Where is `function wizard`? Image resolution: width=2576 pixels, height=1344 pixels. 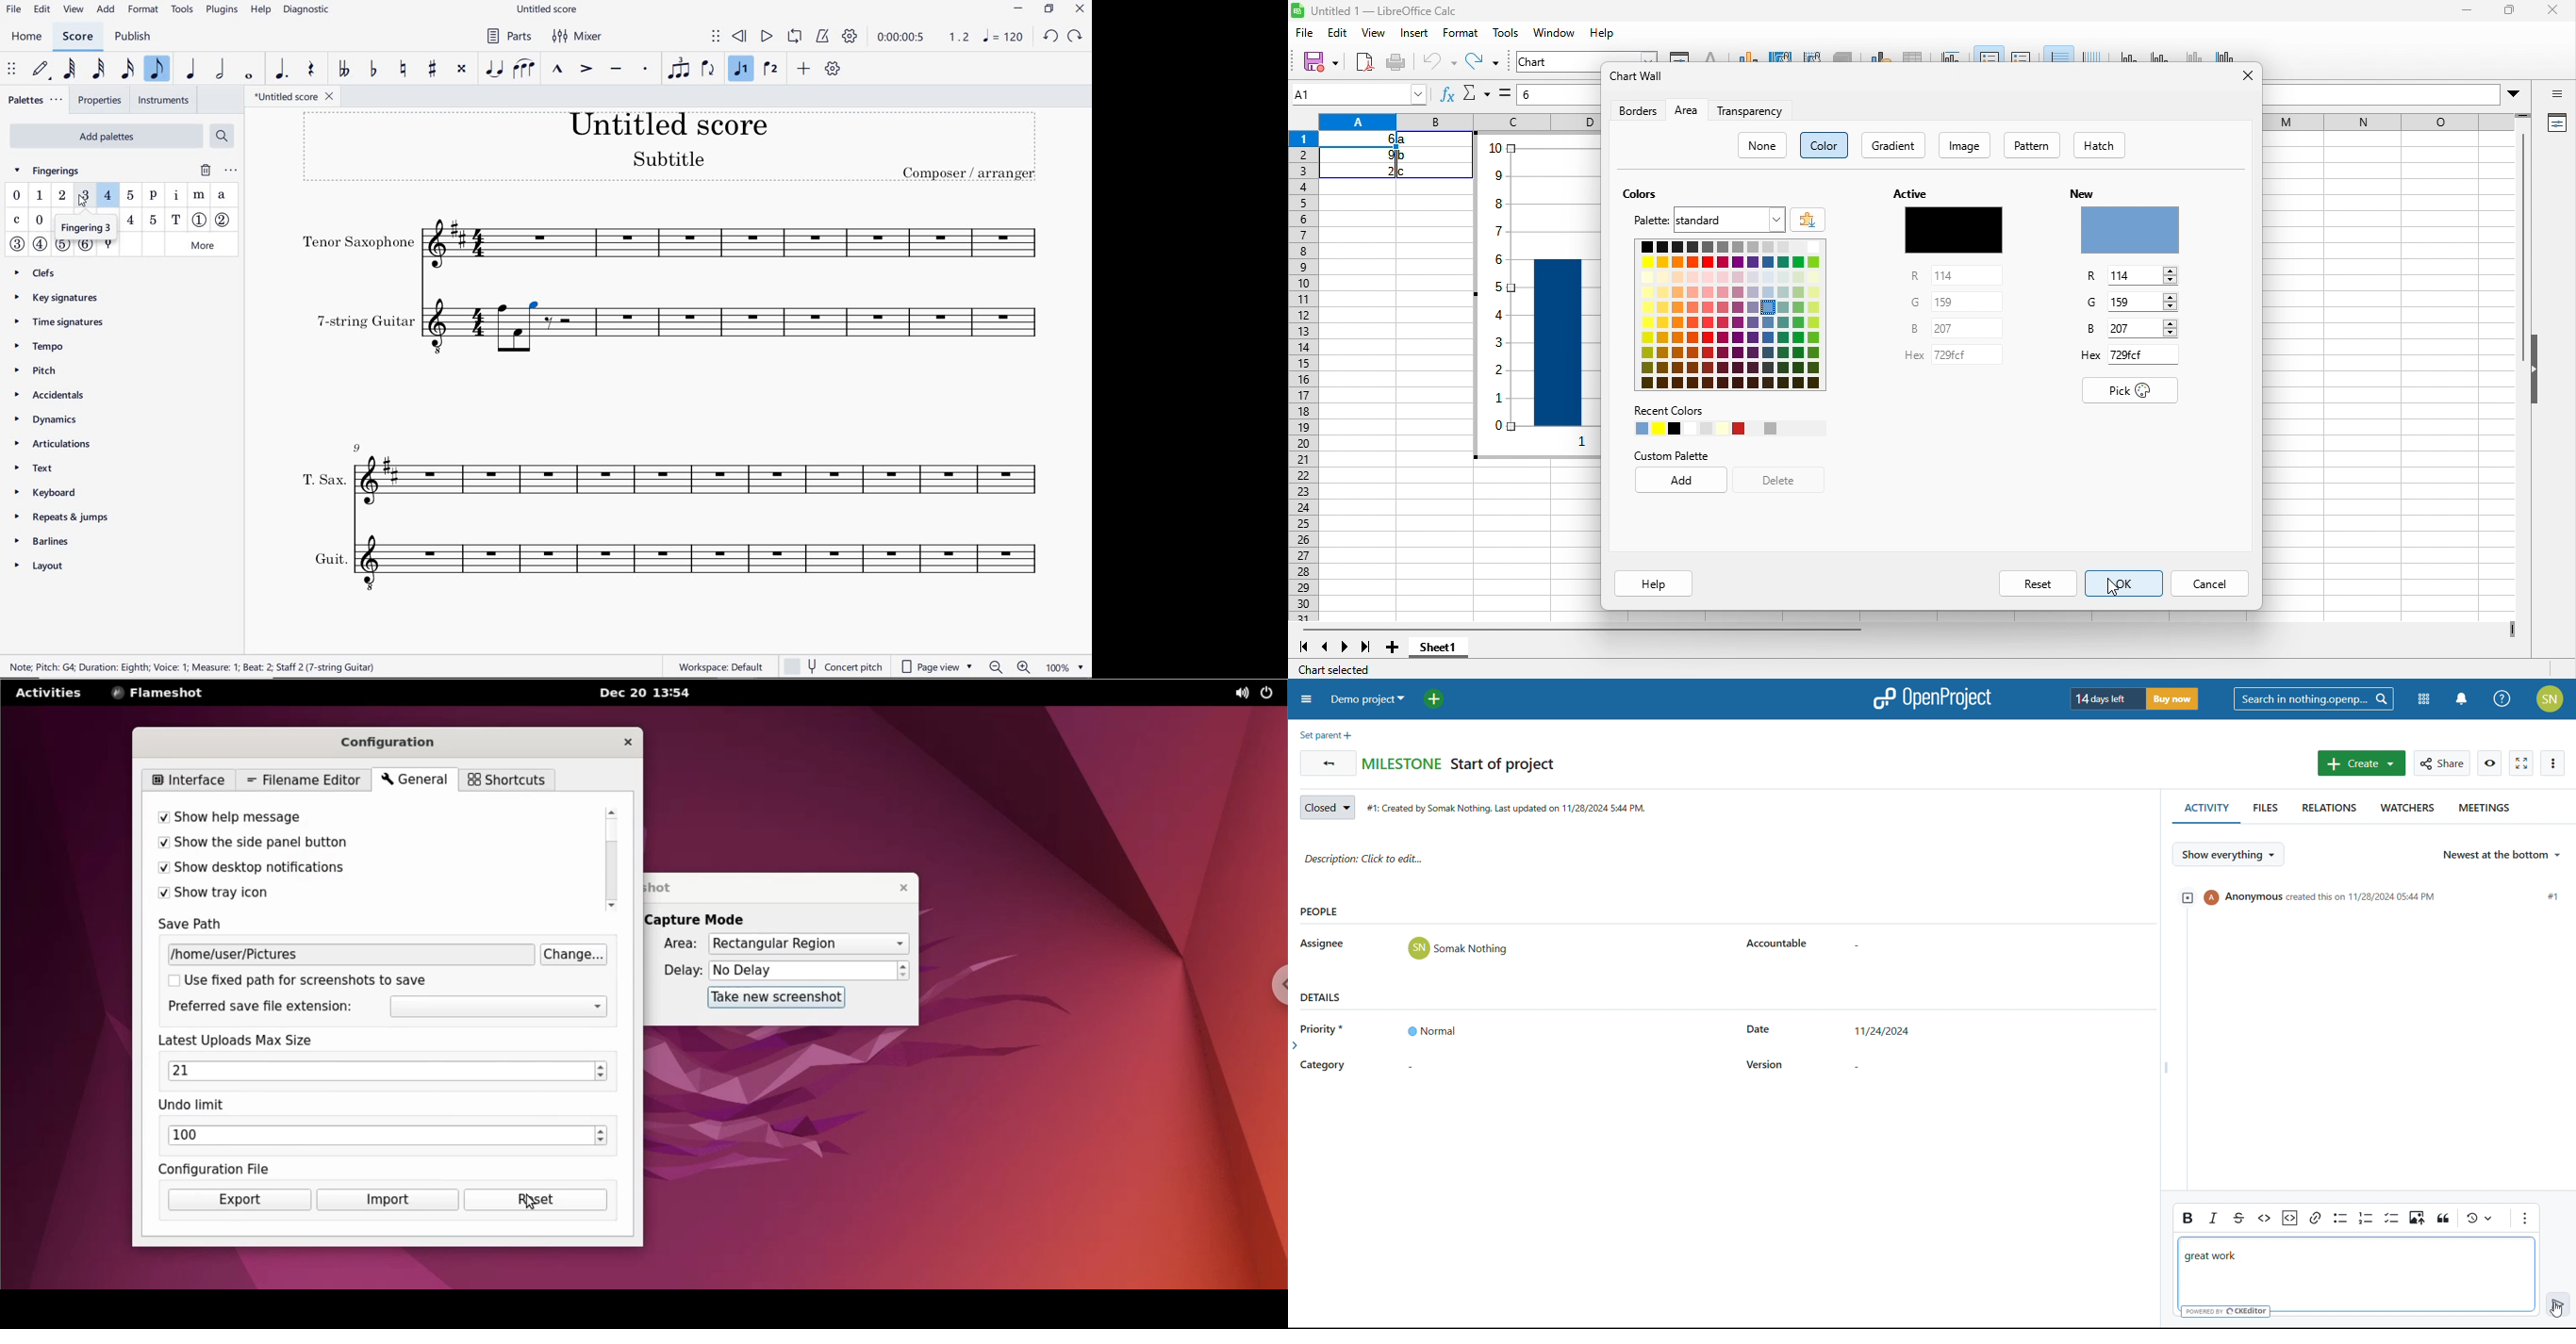
function wizard is located at coordinates (1446, 95).